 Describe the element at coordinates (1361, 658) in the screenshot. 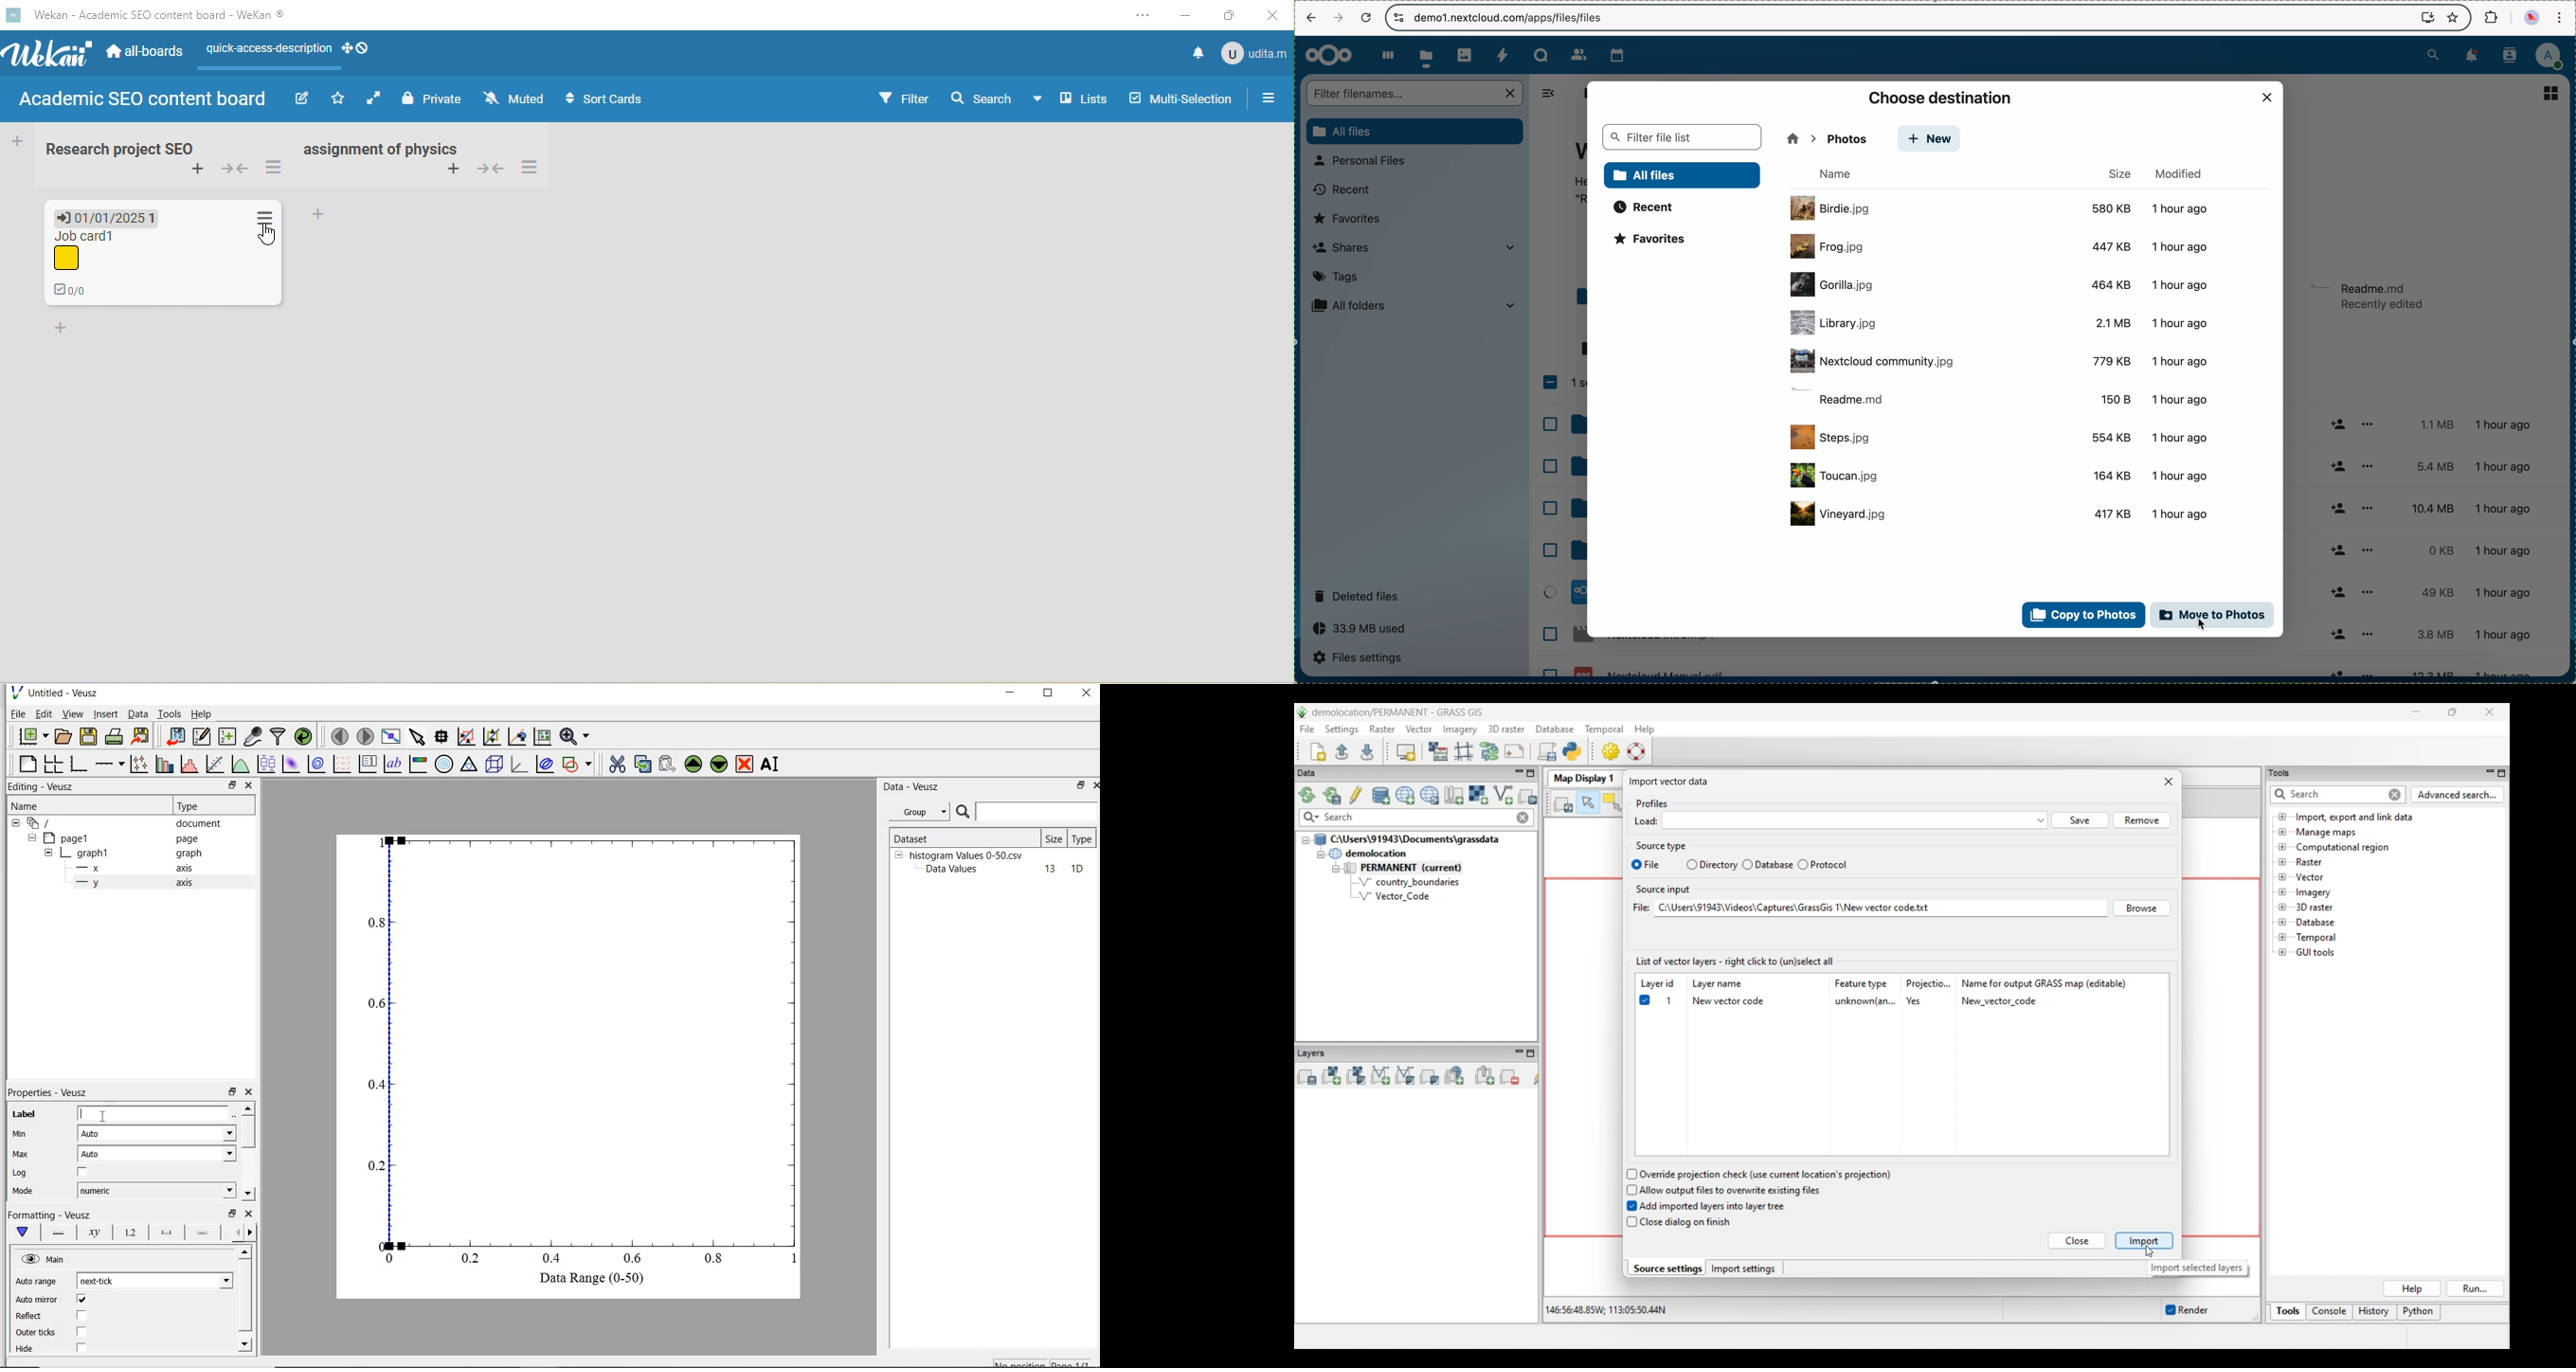

I see `files settings` at that location.